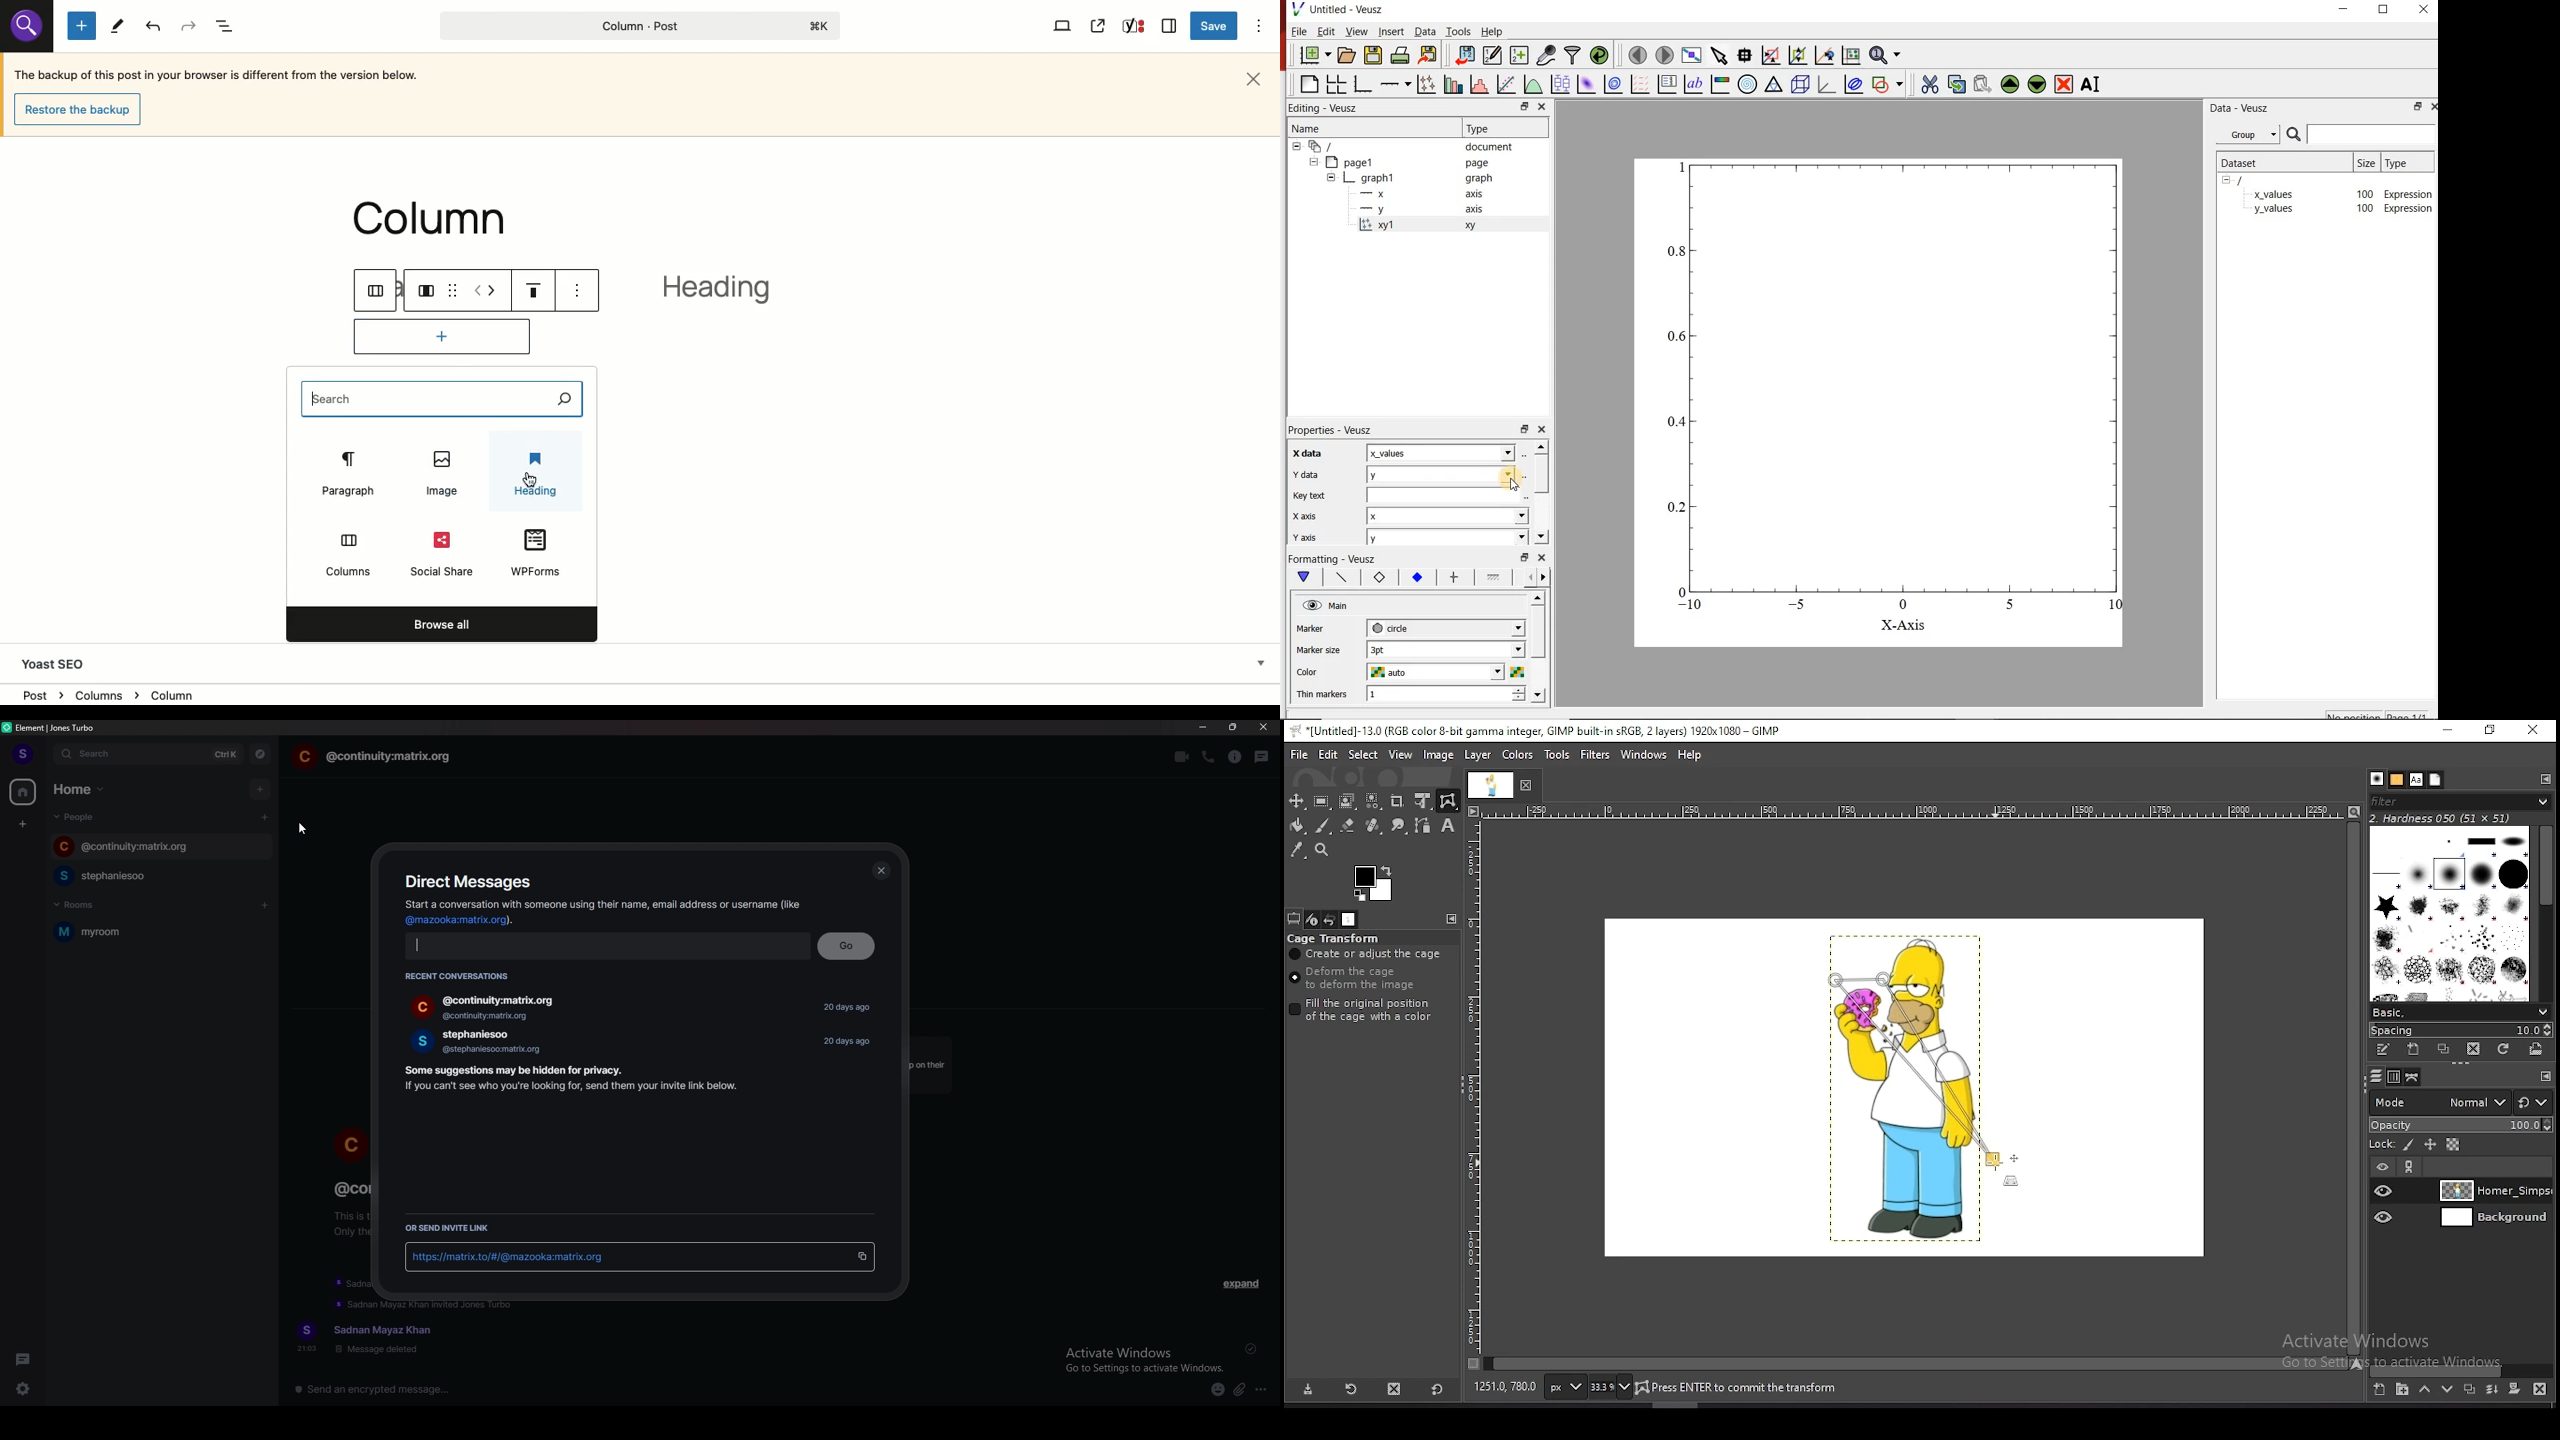 Image resolution: width=2576 pixels, height=1456 pixels. I want to click on 3d scene, so click(1802, 86).